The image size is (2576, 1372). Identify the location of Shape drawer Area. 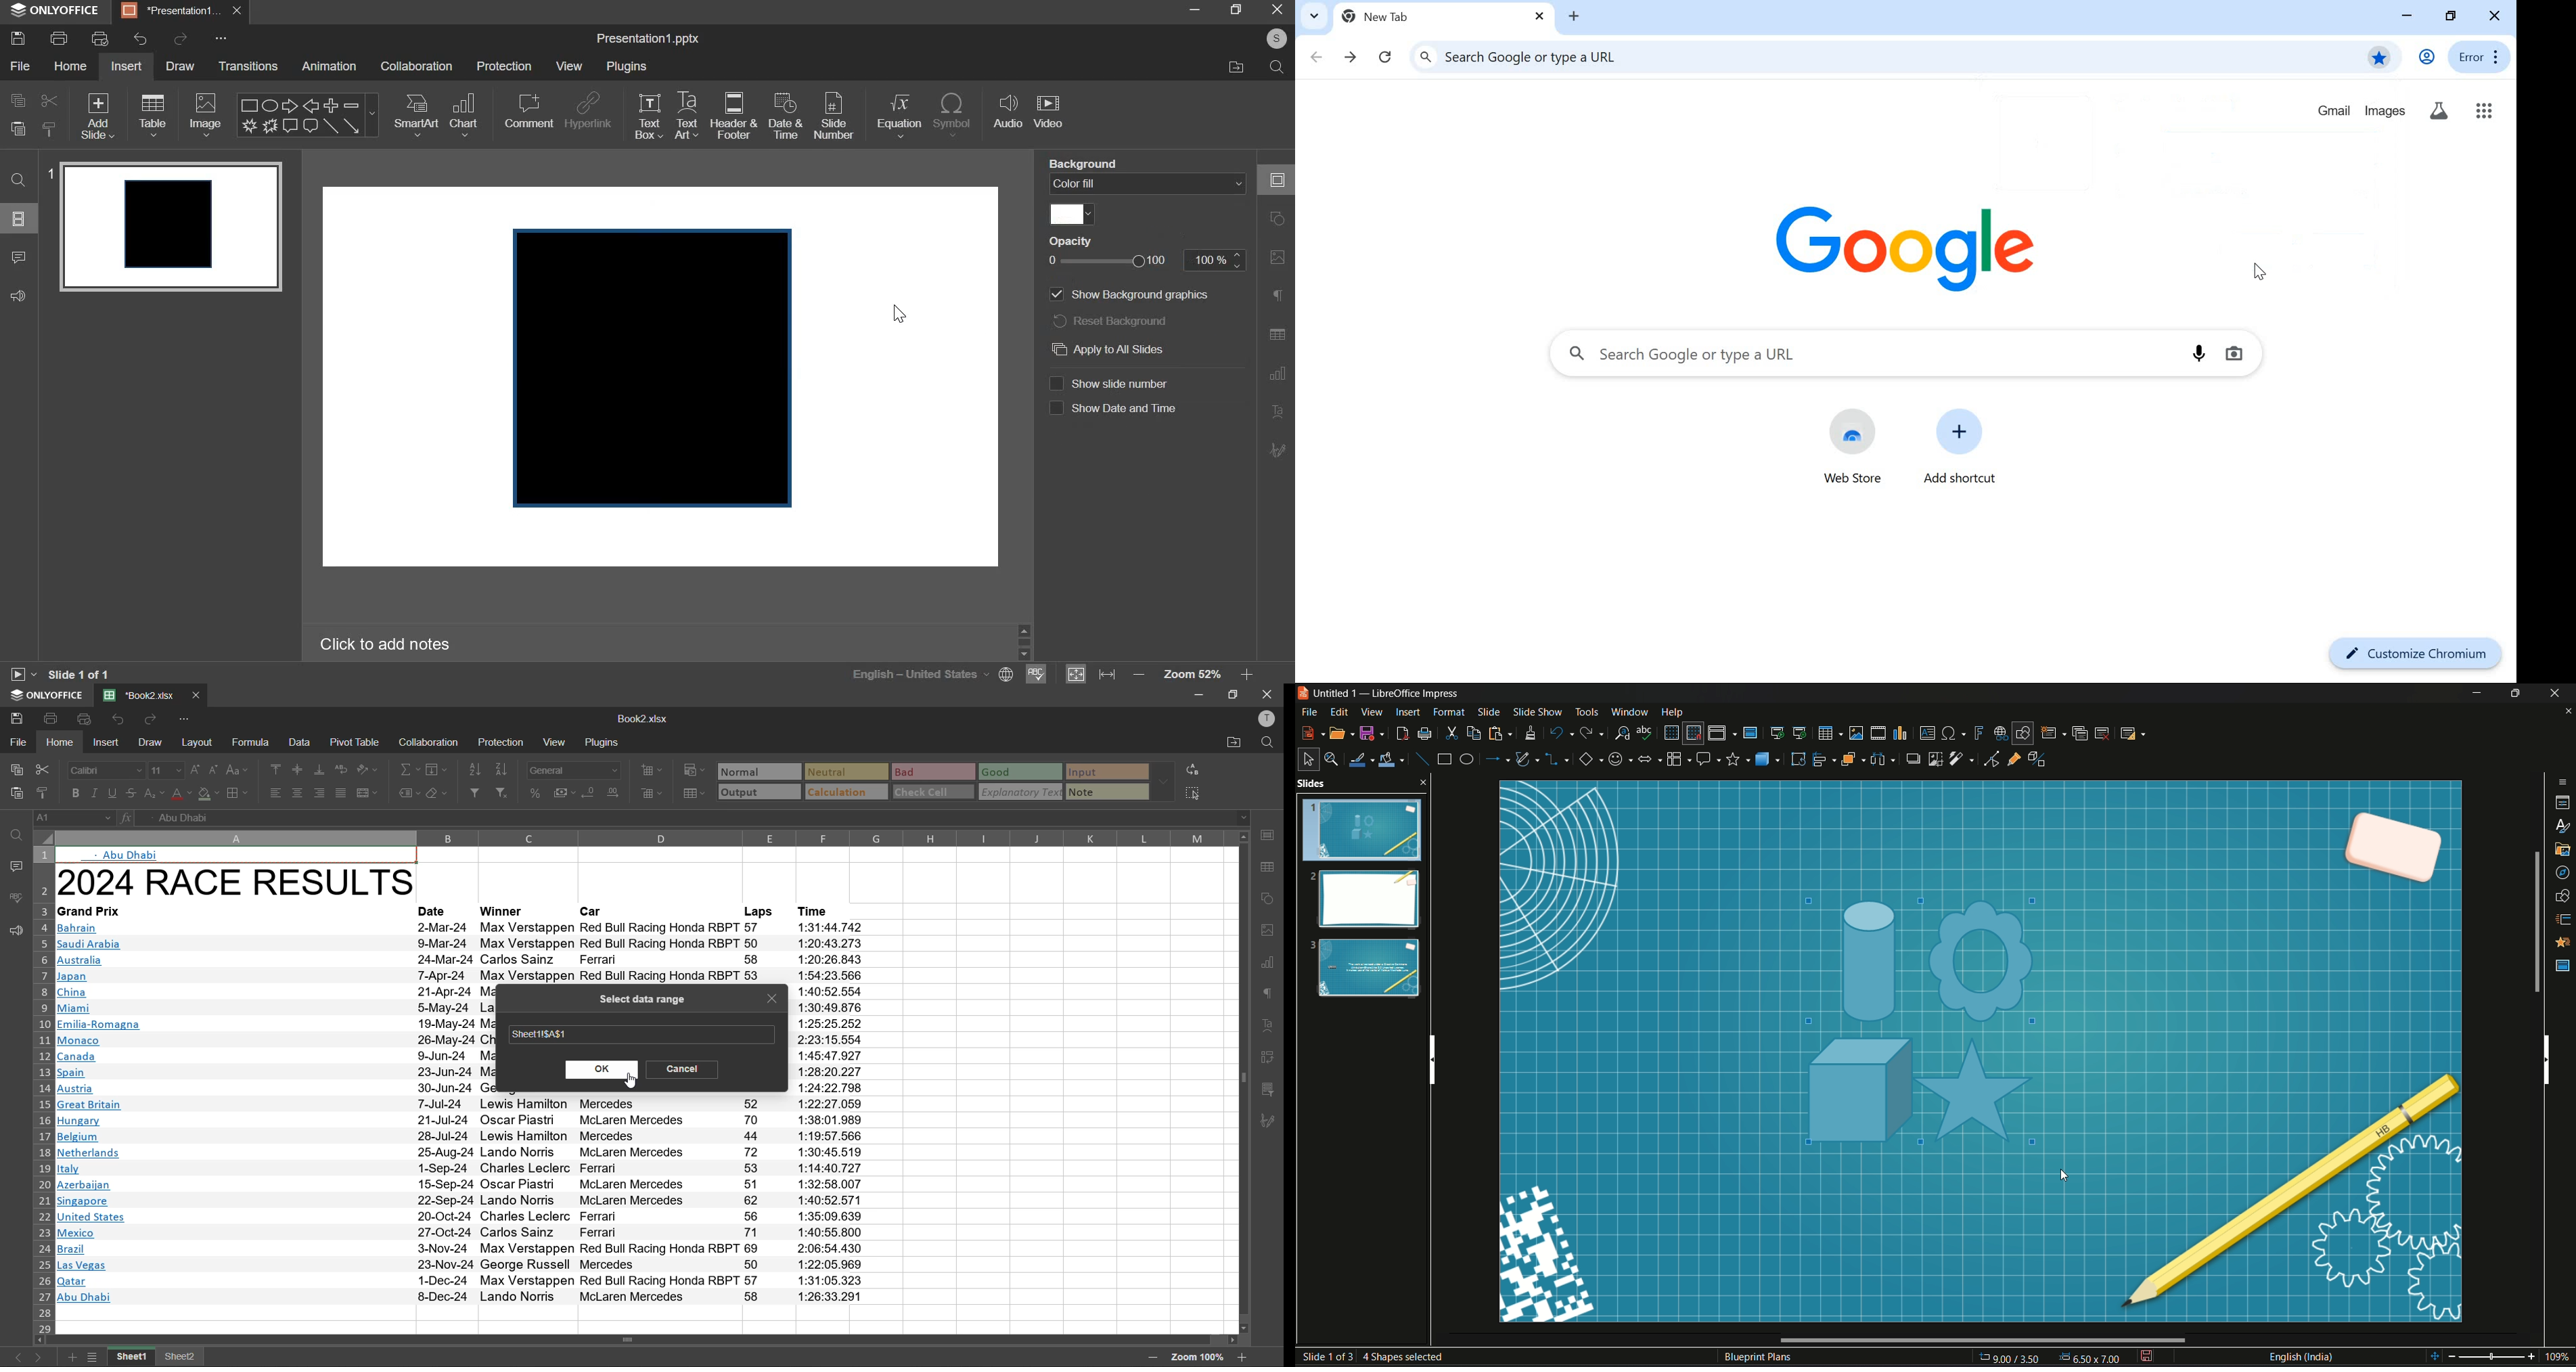
(655, 367).